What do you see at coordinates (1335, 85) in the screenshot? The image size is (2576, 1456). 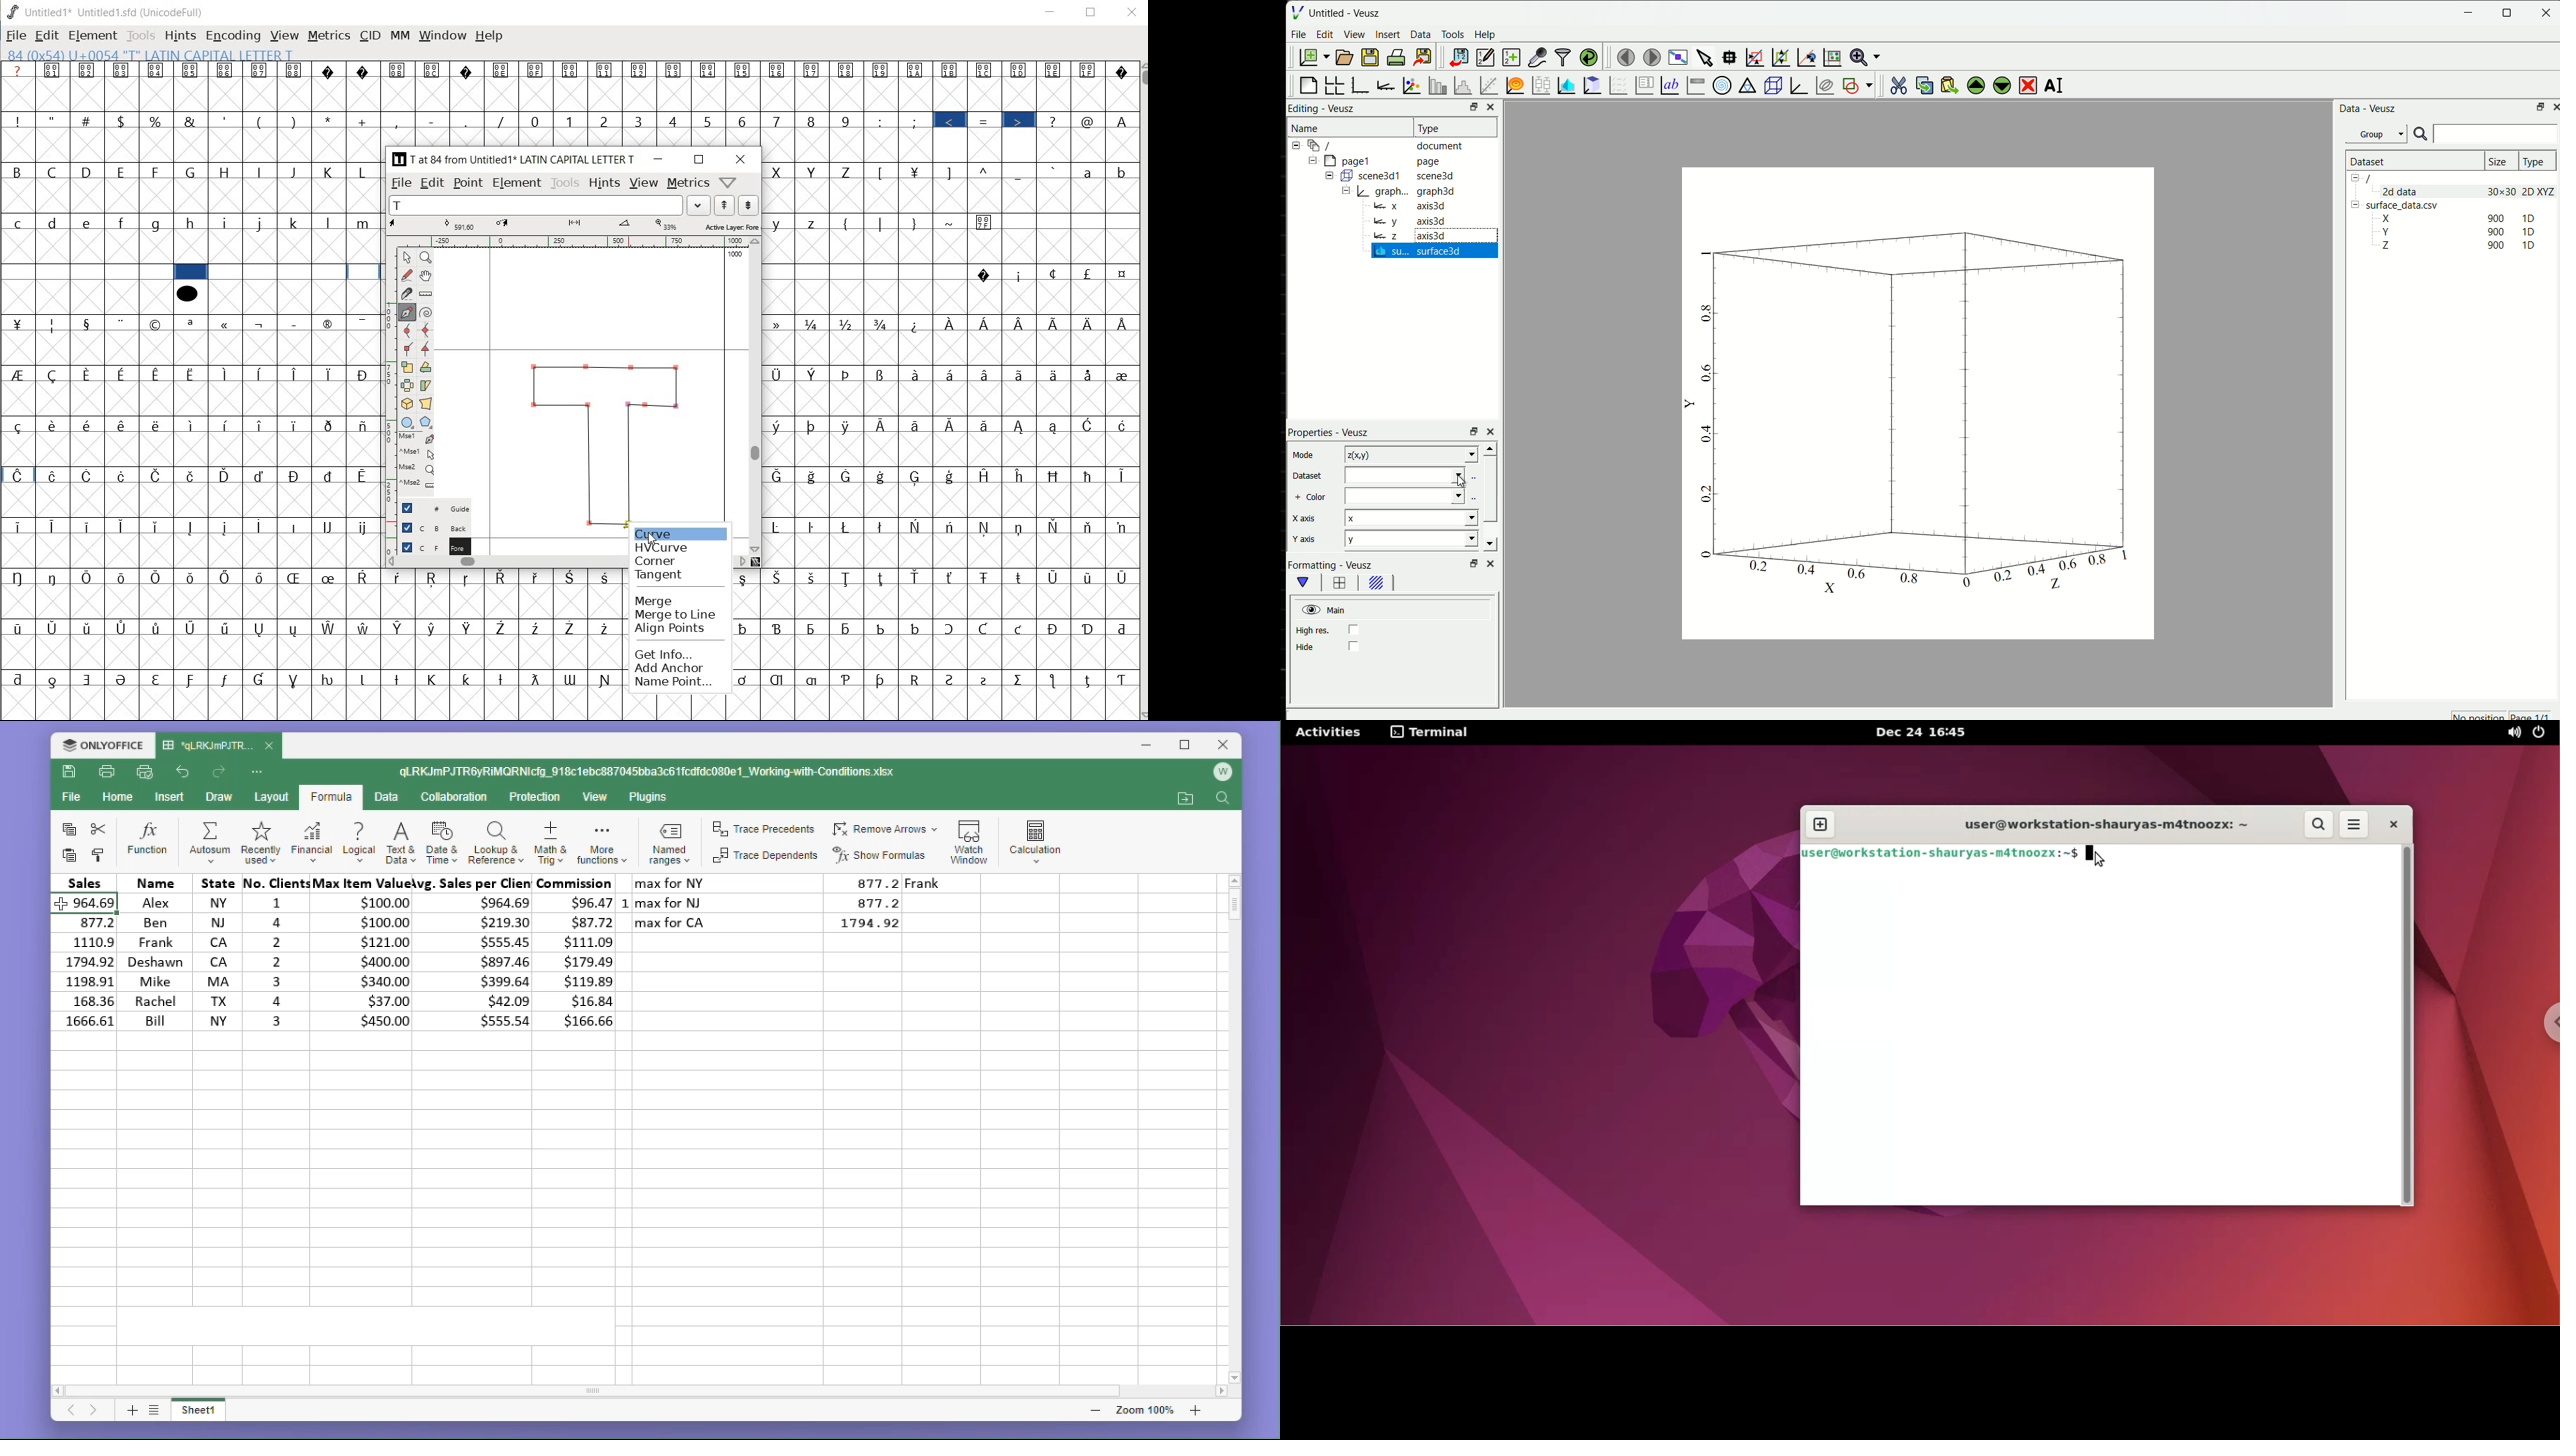 I see `arrange graphs in a grid` at bounding box center [1335, 85].